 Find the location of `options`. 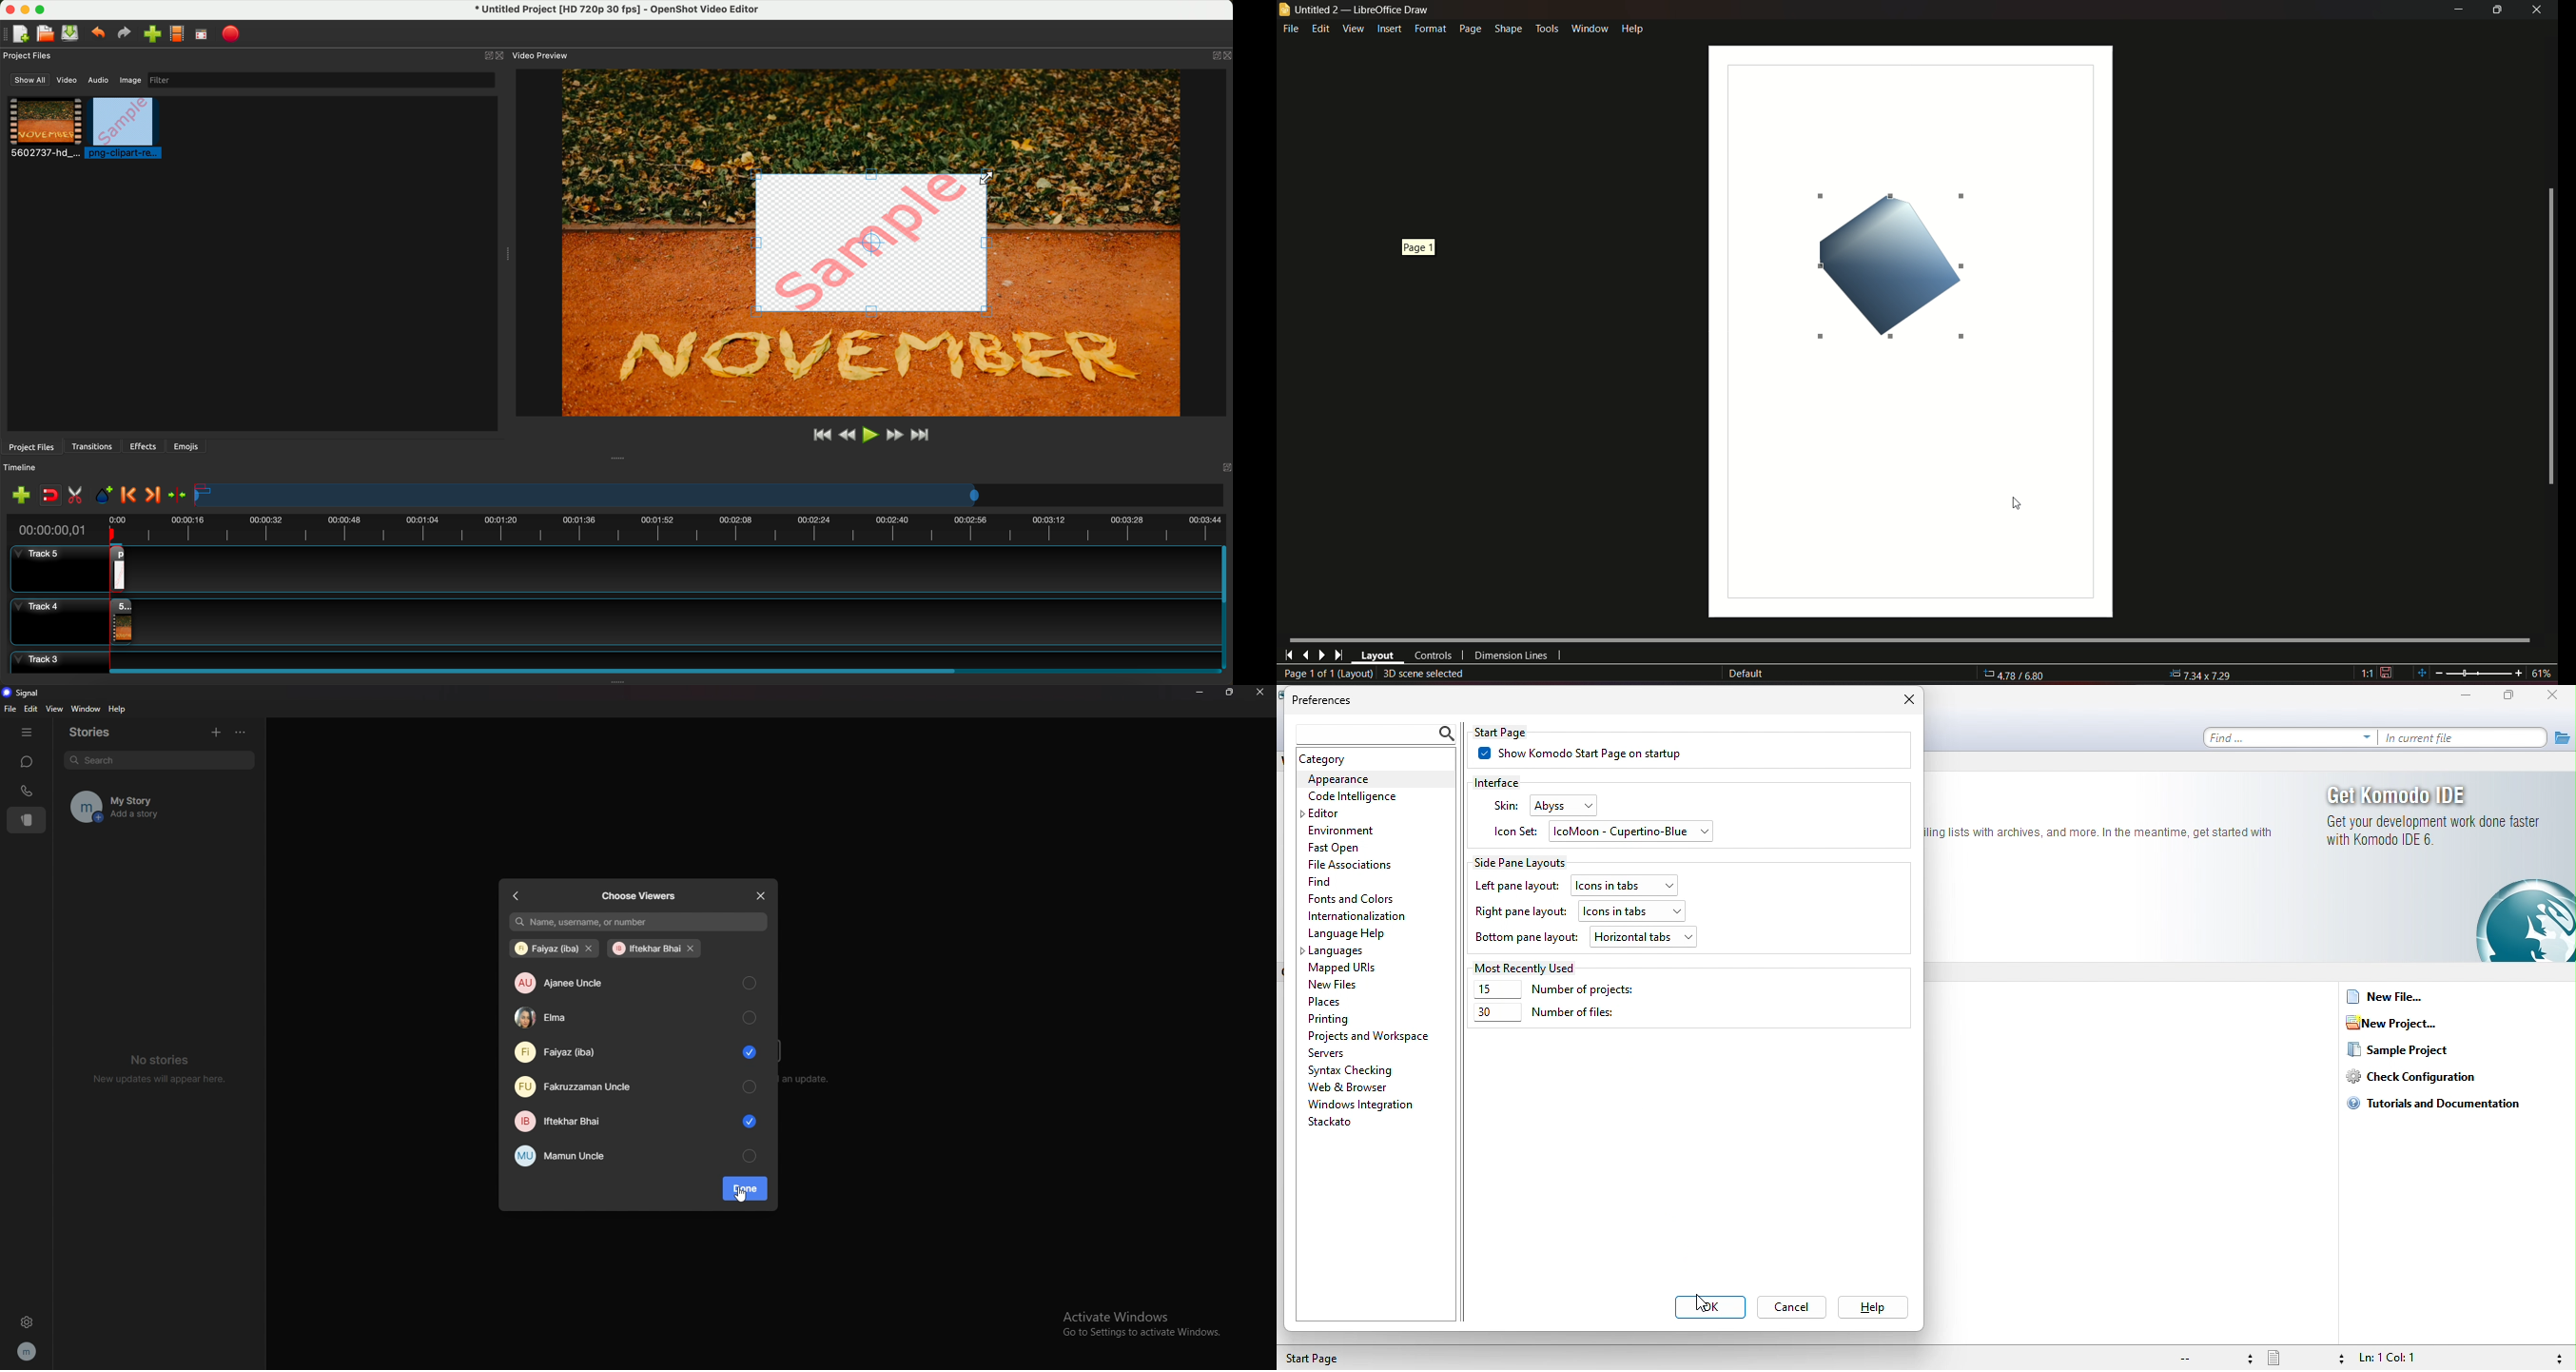

options is located at coordinates (243, 731).